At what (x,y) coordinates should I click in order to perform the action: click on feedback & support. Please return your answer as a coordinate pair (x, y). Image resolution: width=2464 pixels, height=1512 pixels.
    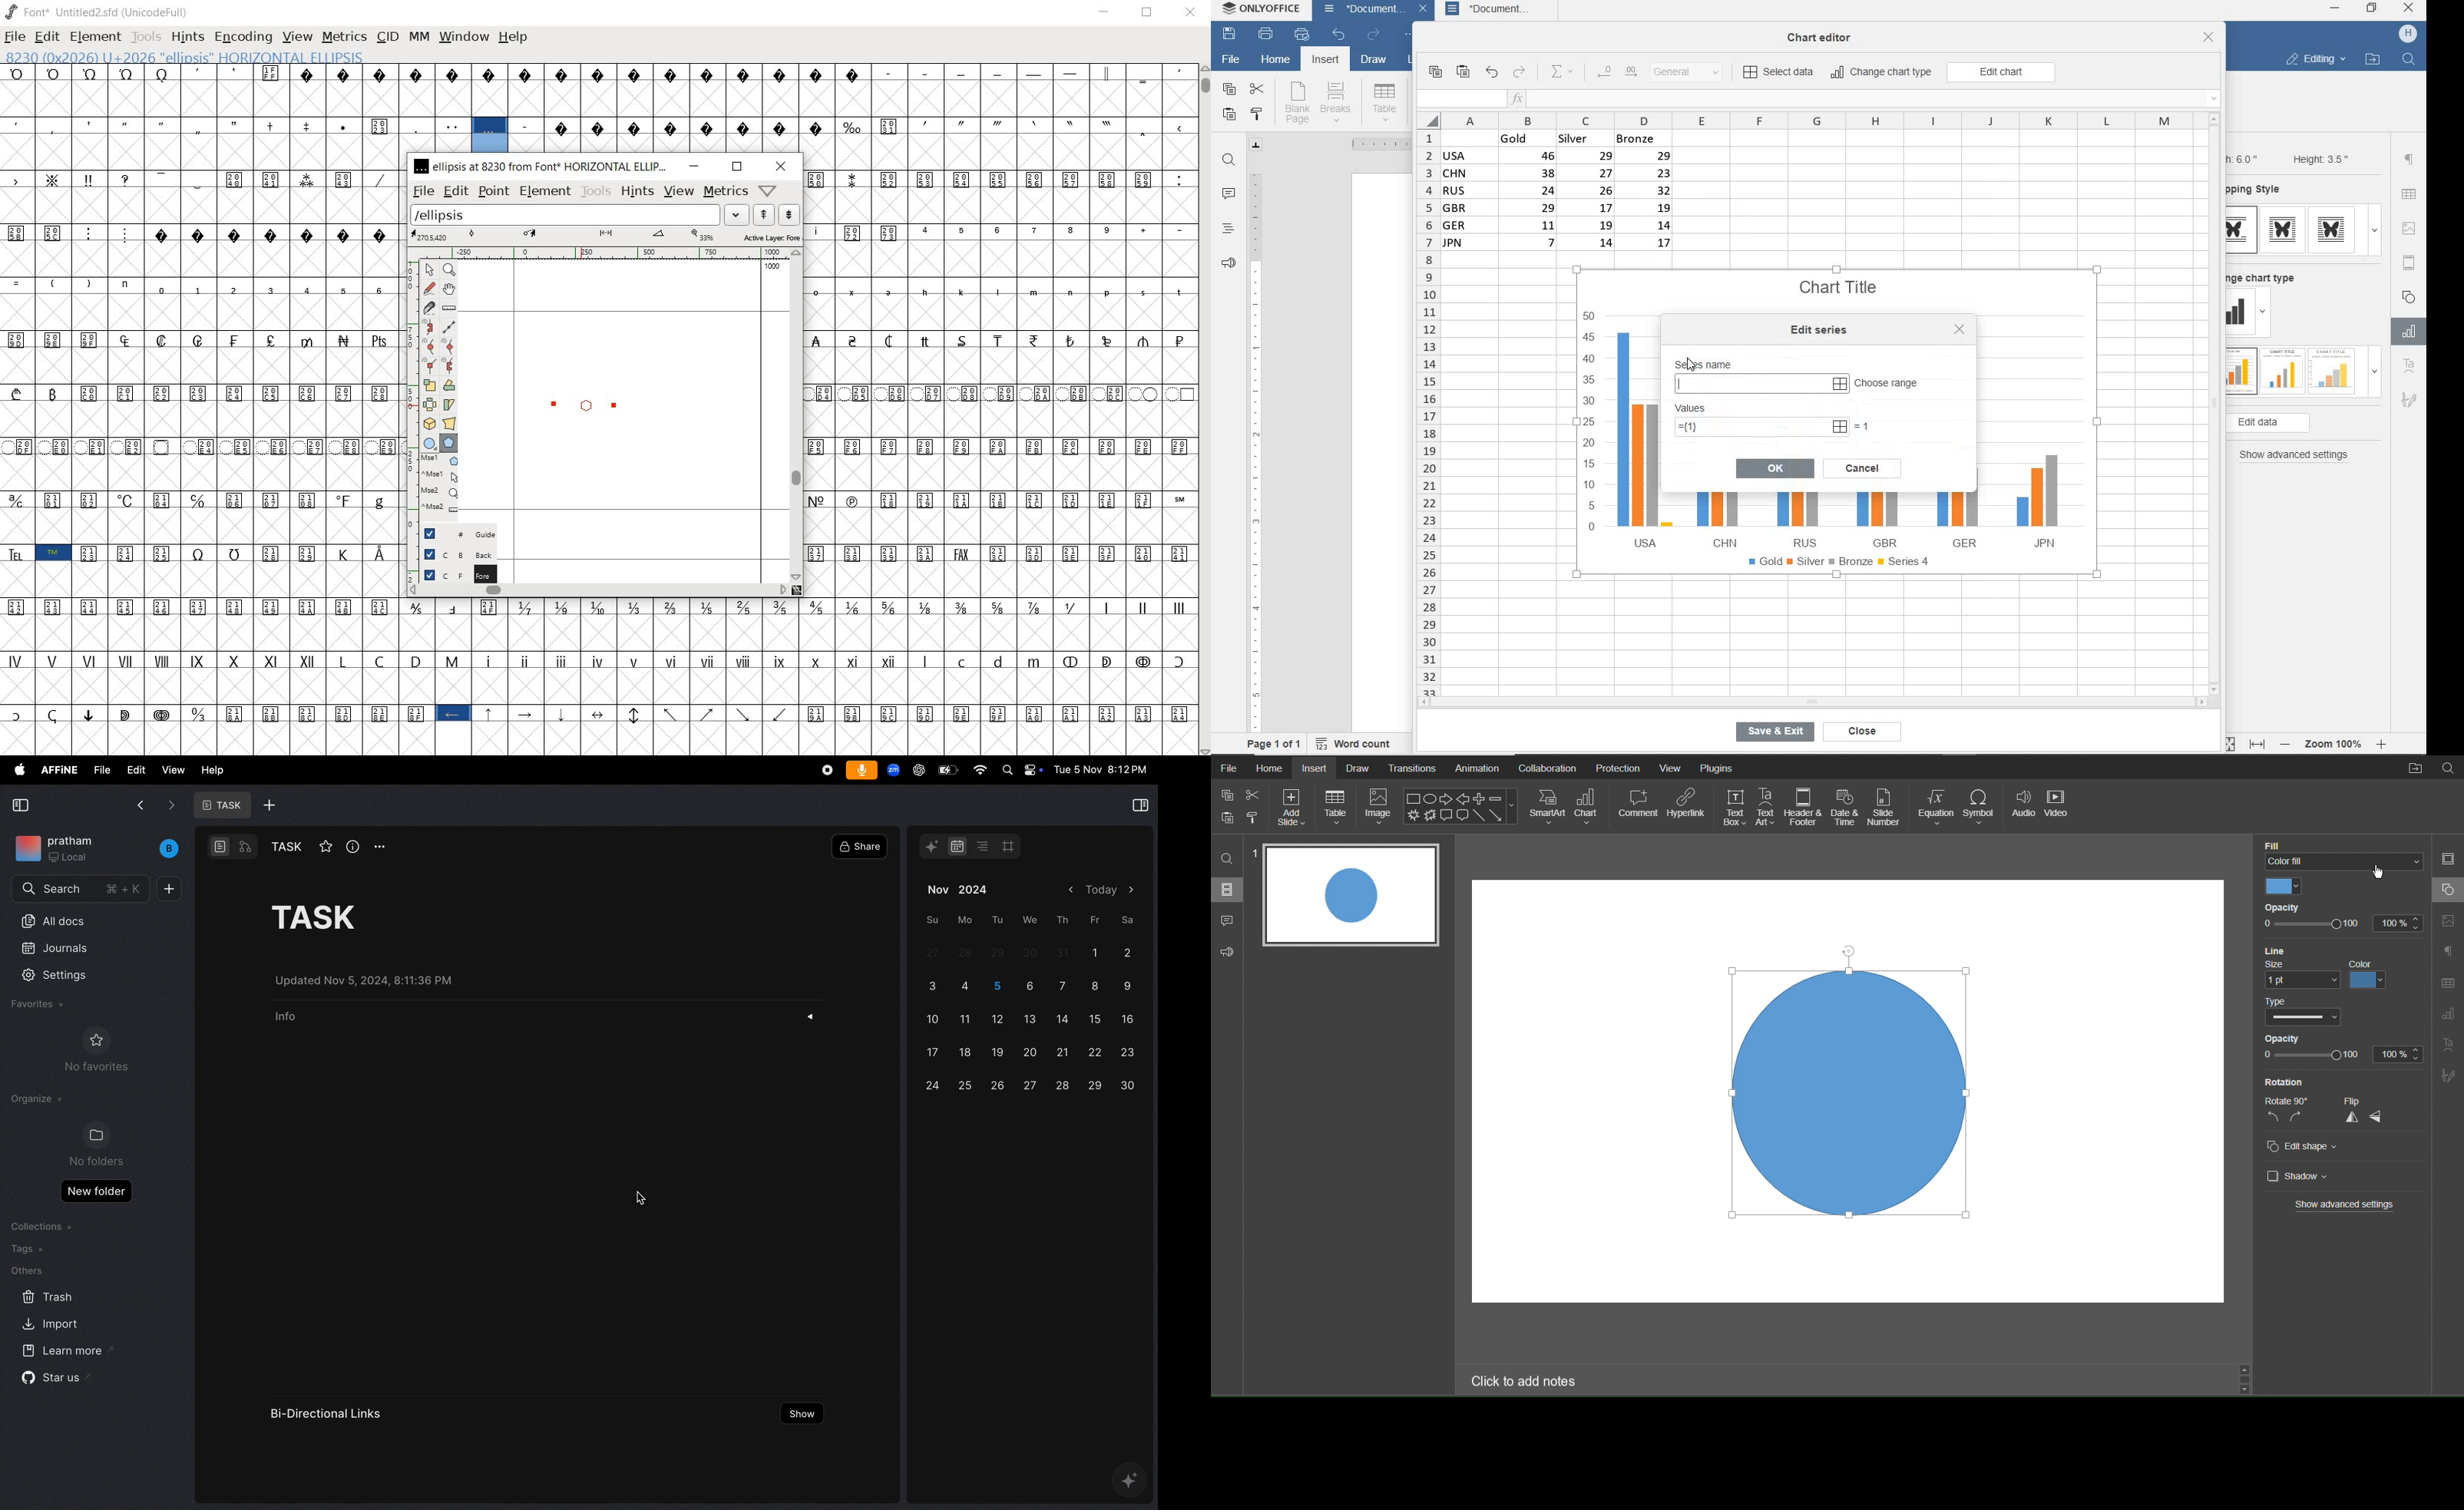
    Looking at the image, I should click on (1227, 266).